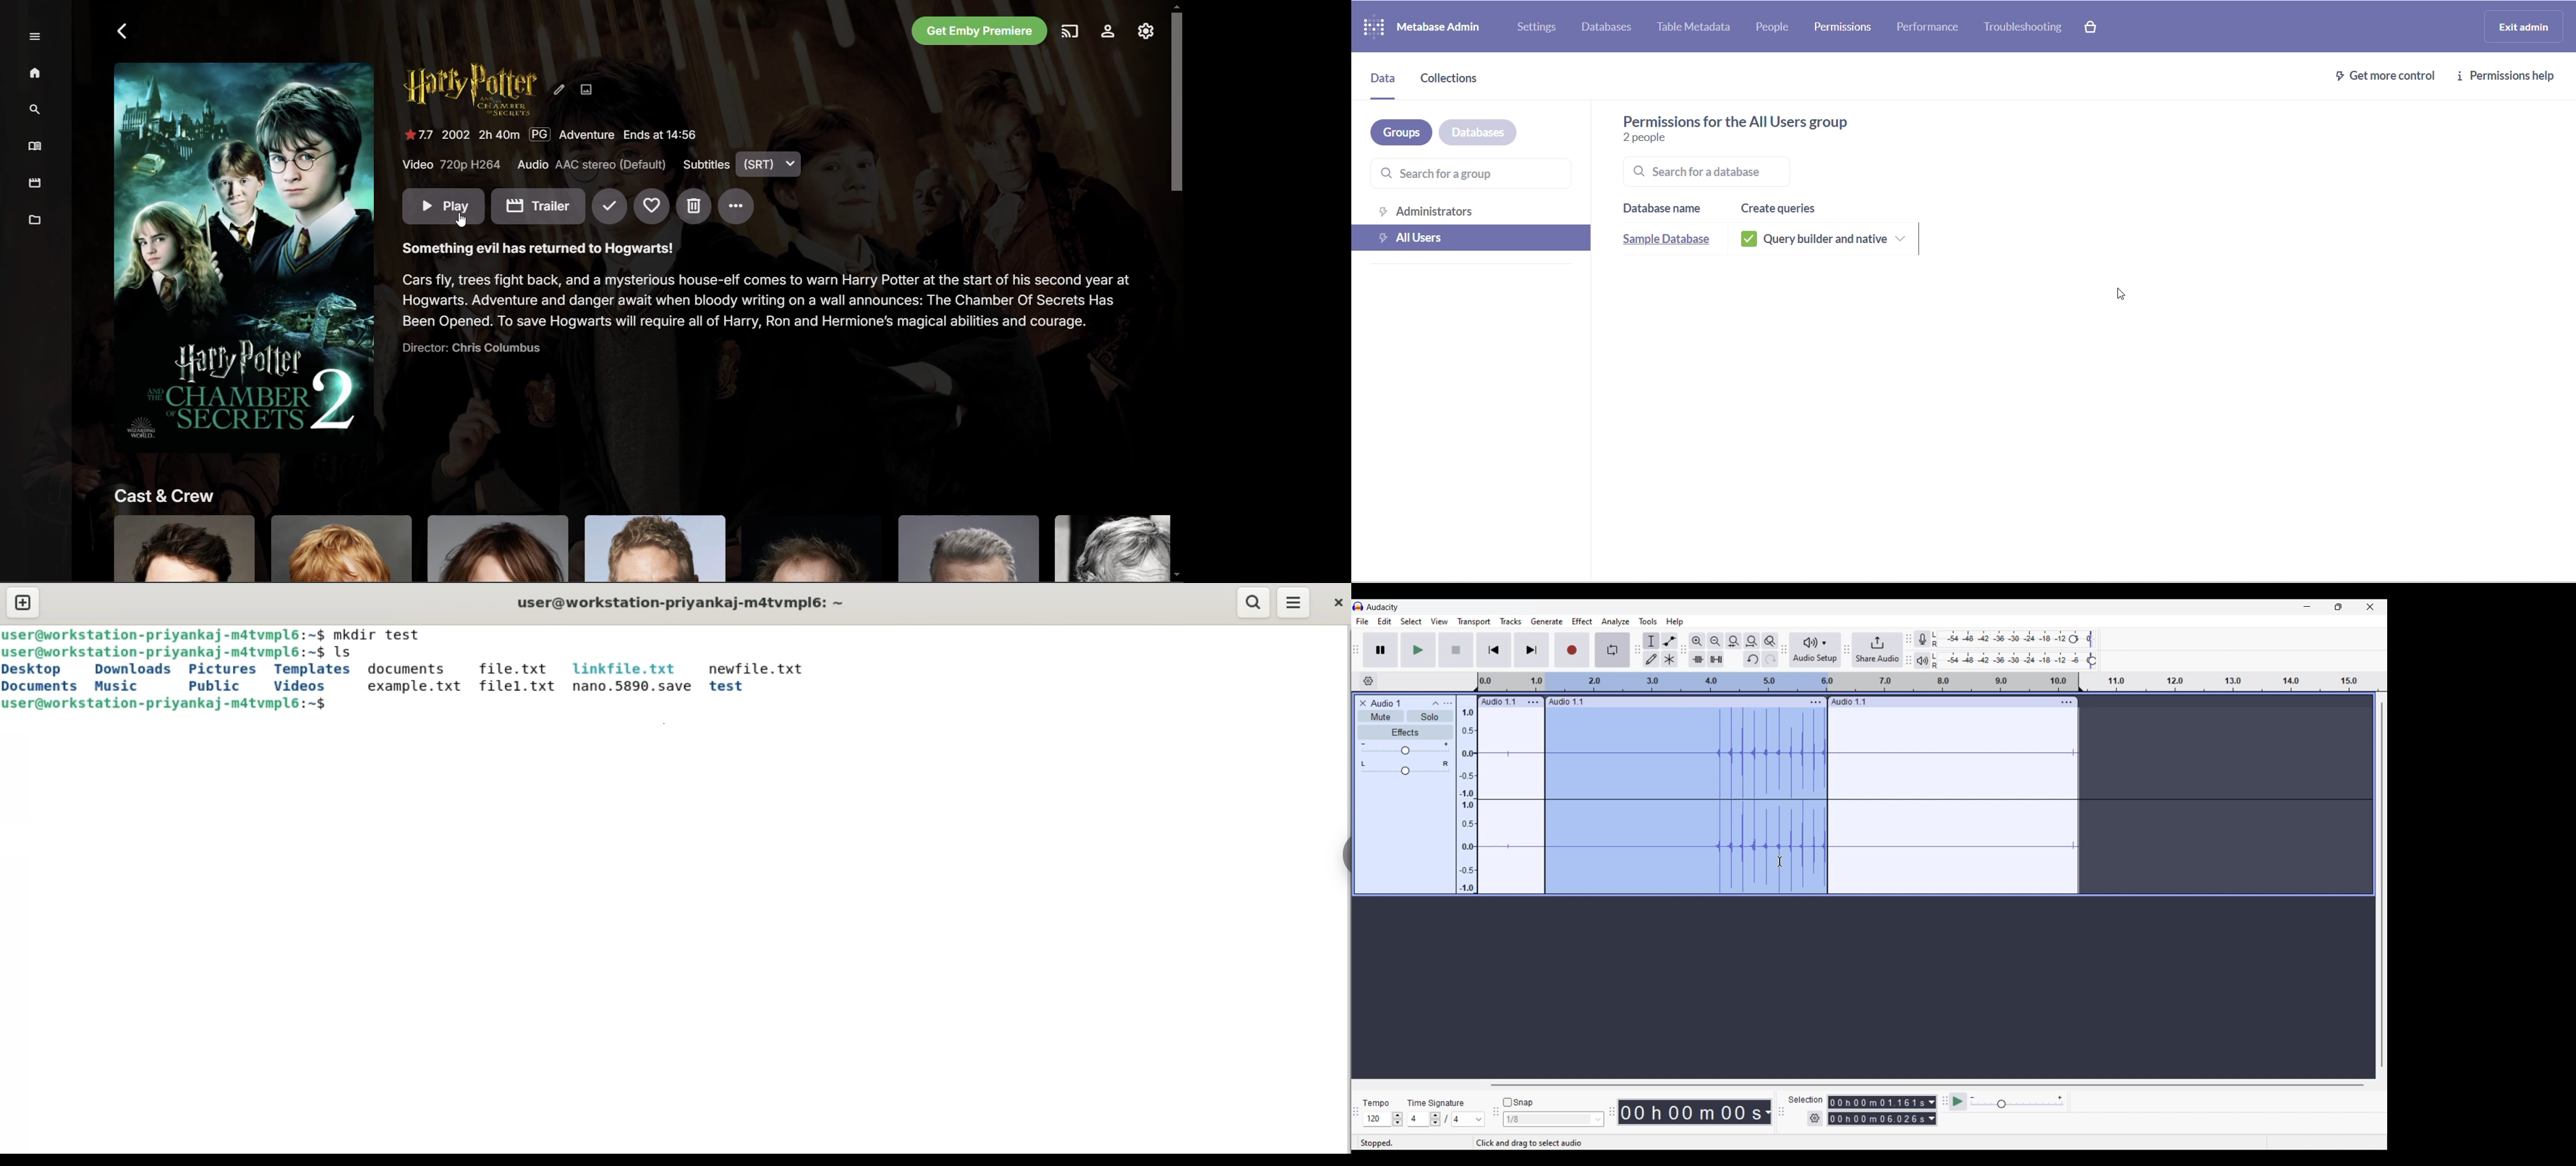 The image size is (2576, 1176). I want to click on Scale to measure duration of recording, so click(2238, 682).